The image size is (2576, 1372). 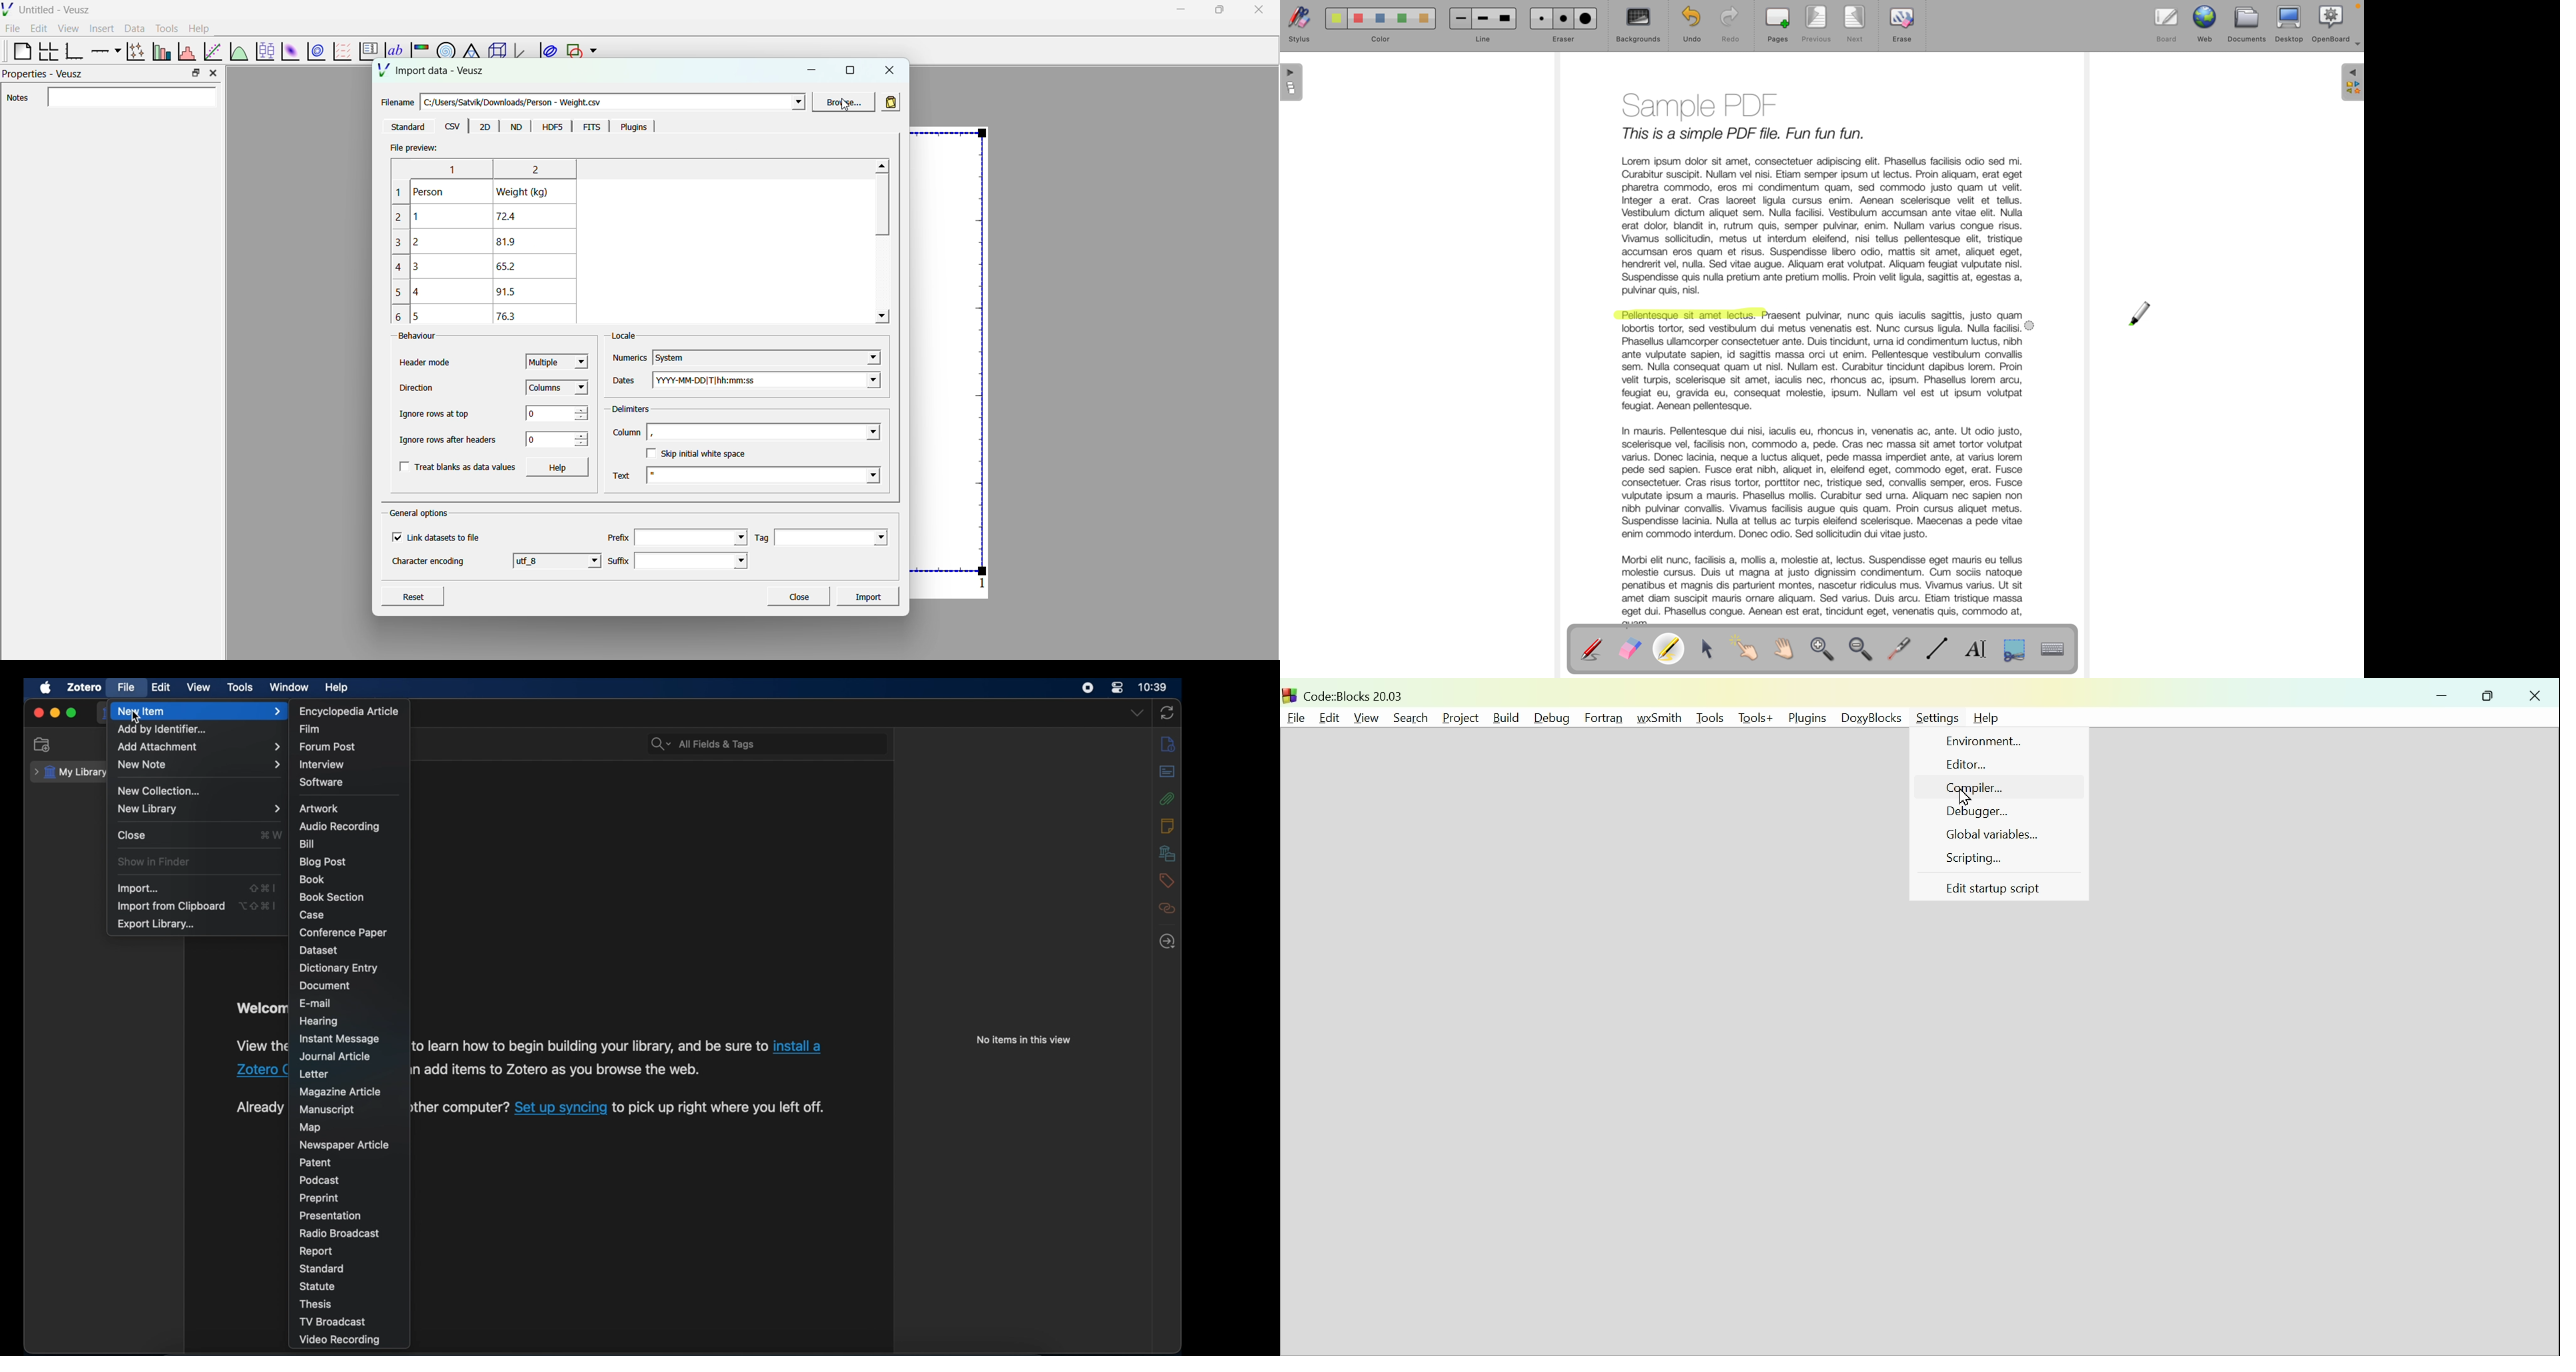 I want to click on desktop, so click(x=2291, y=23).